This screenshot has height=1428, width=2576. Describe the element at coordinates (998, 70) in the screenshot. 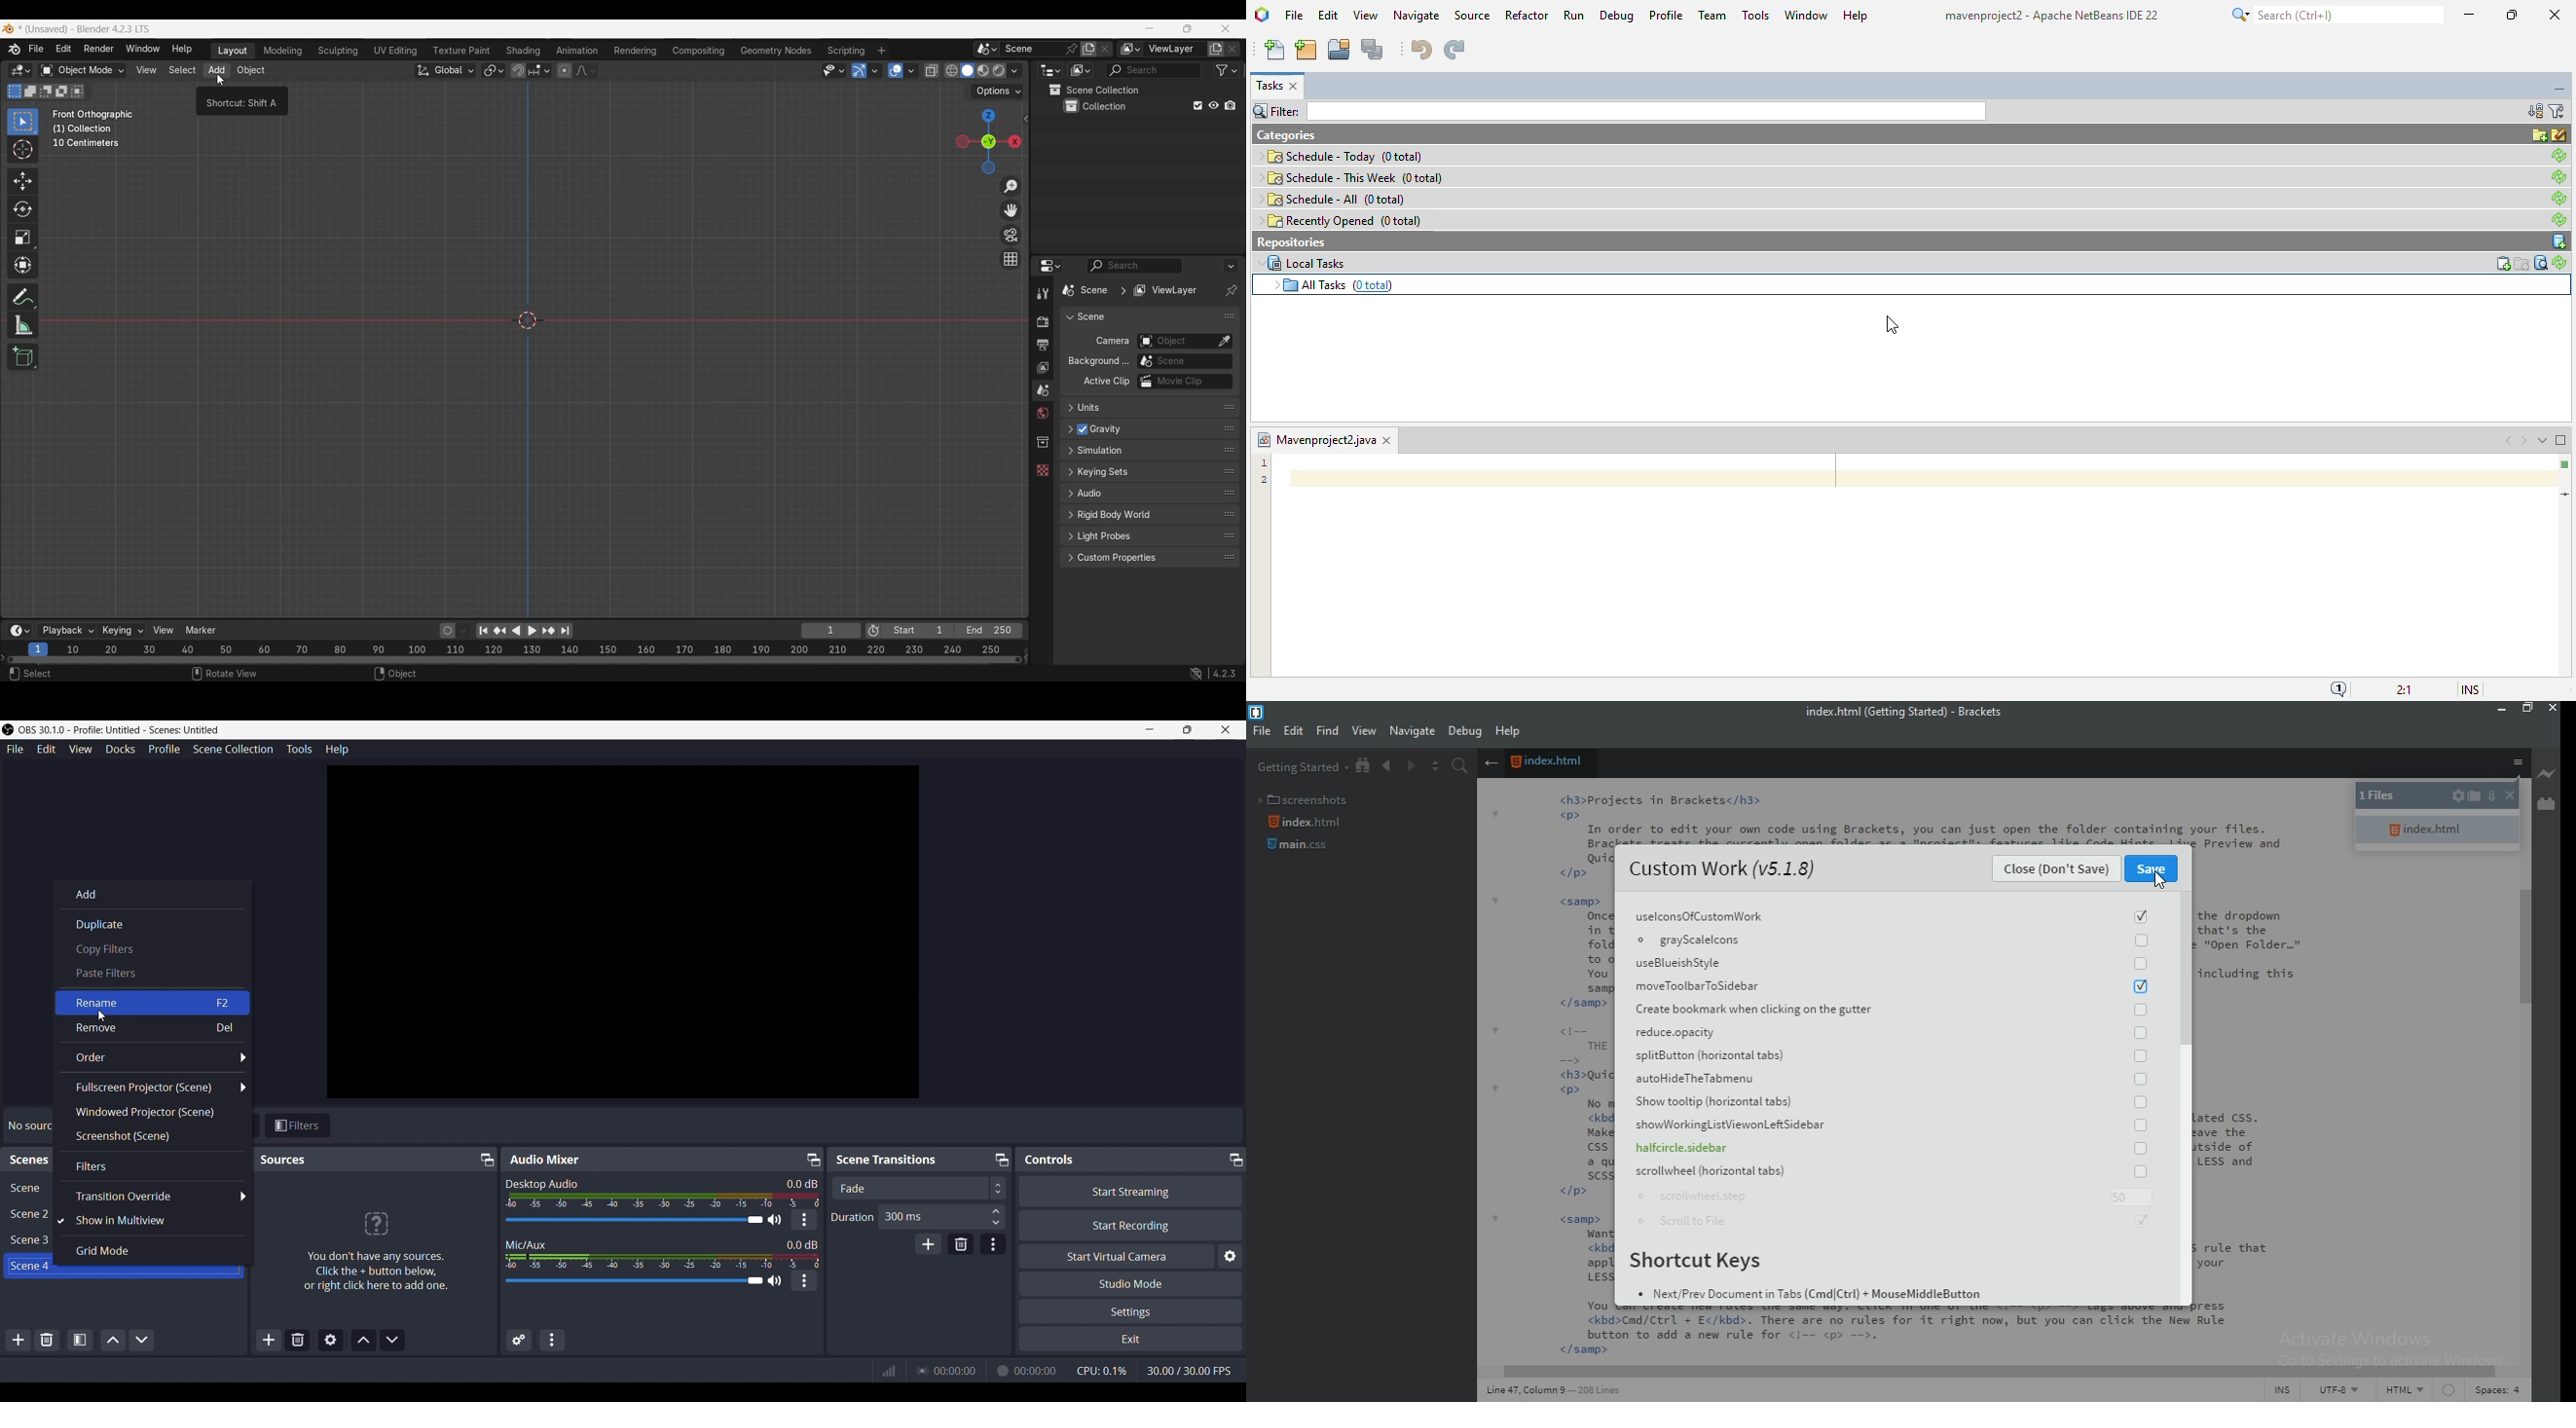

I see `Viewport shading, rendered` at that location.